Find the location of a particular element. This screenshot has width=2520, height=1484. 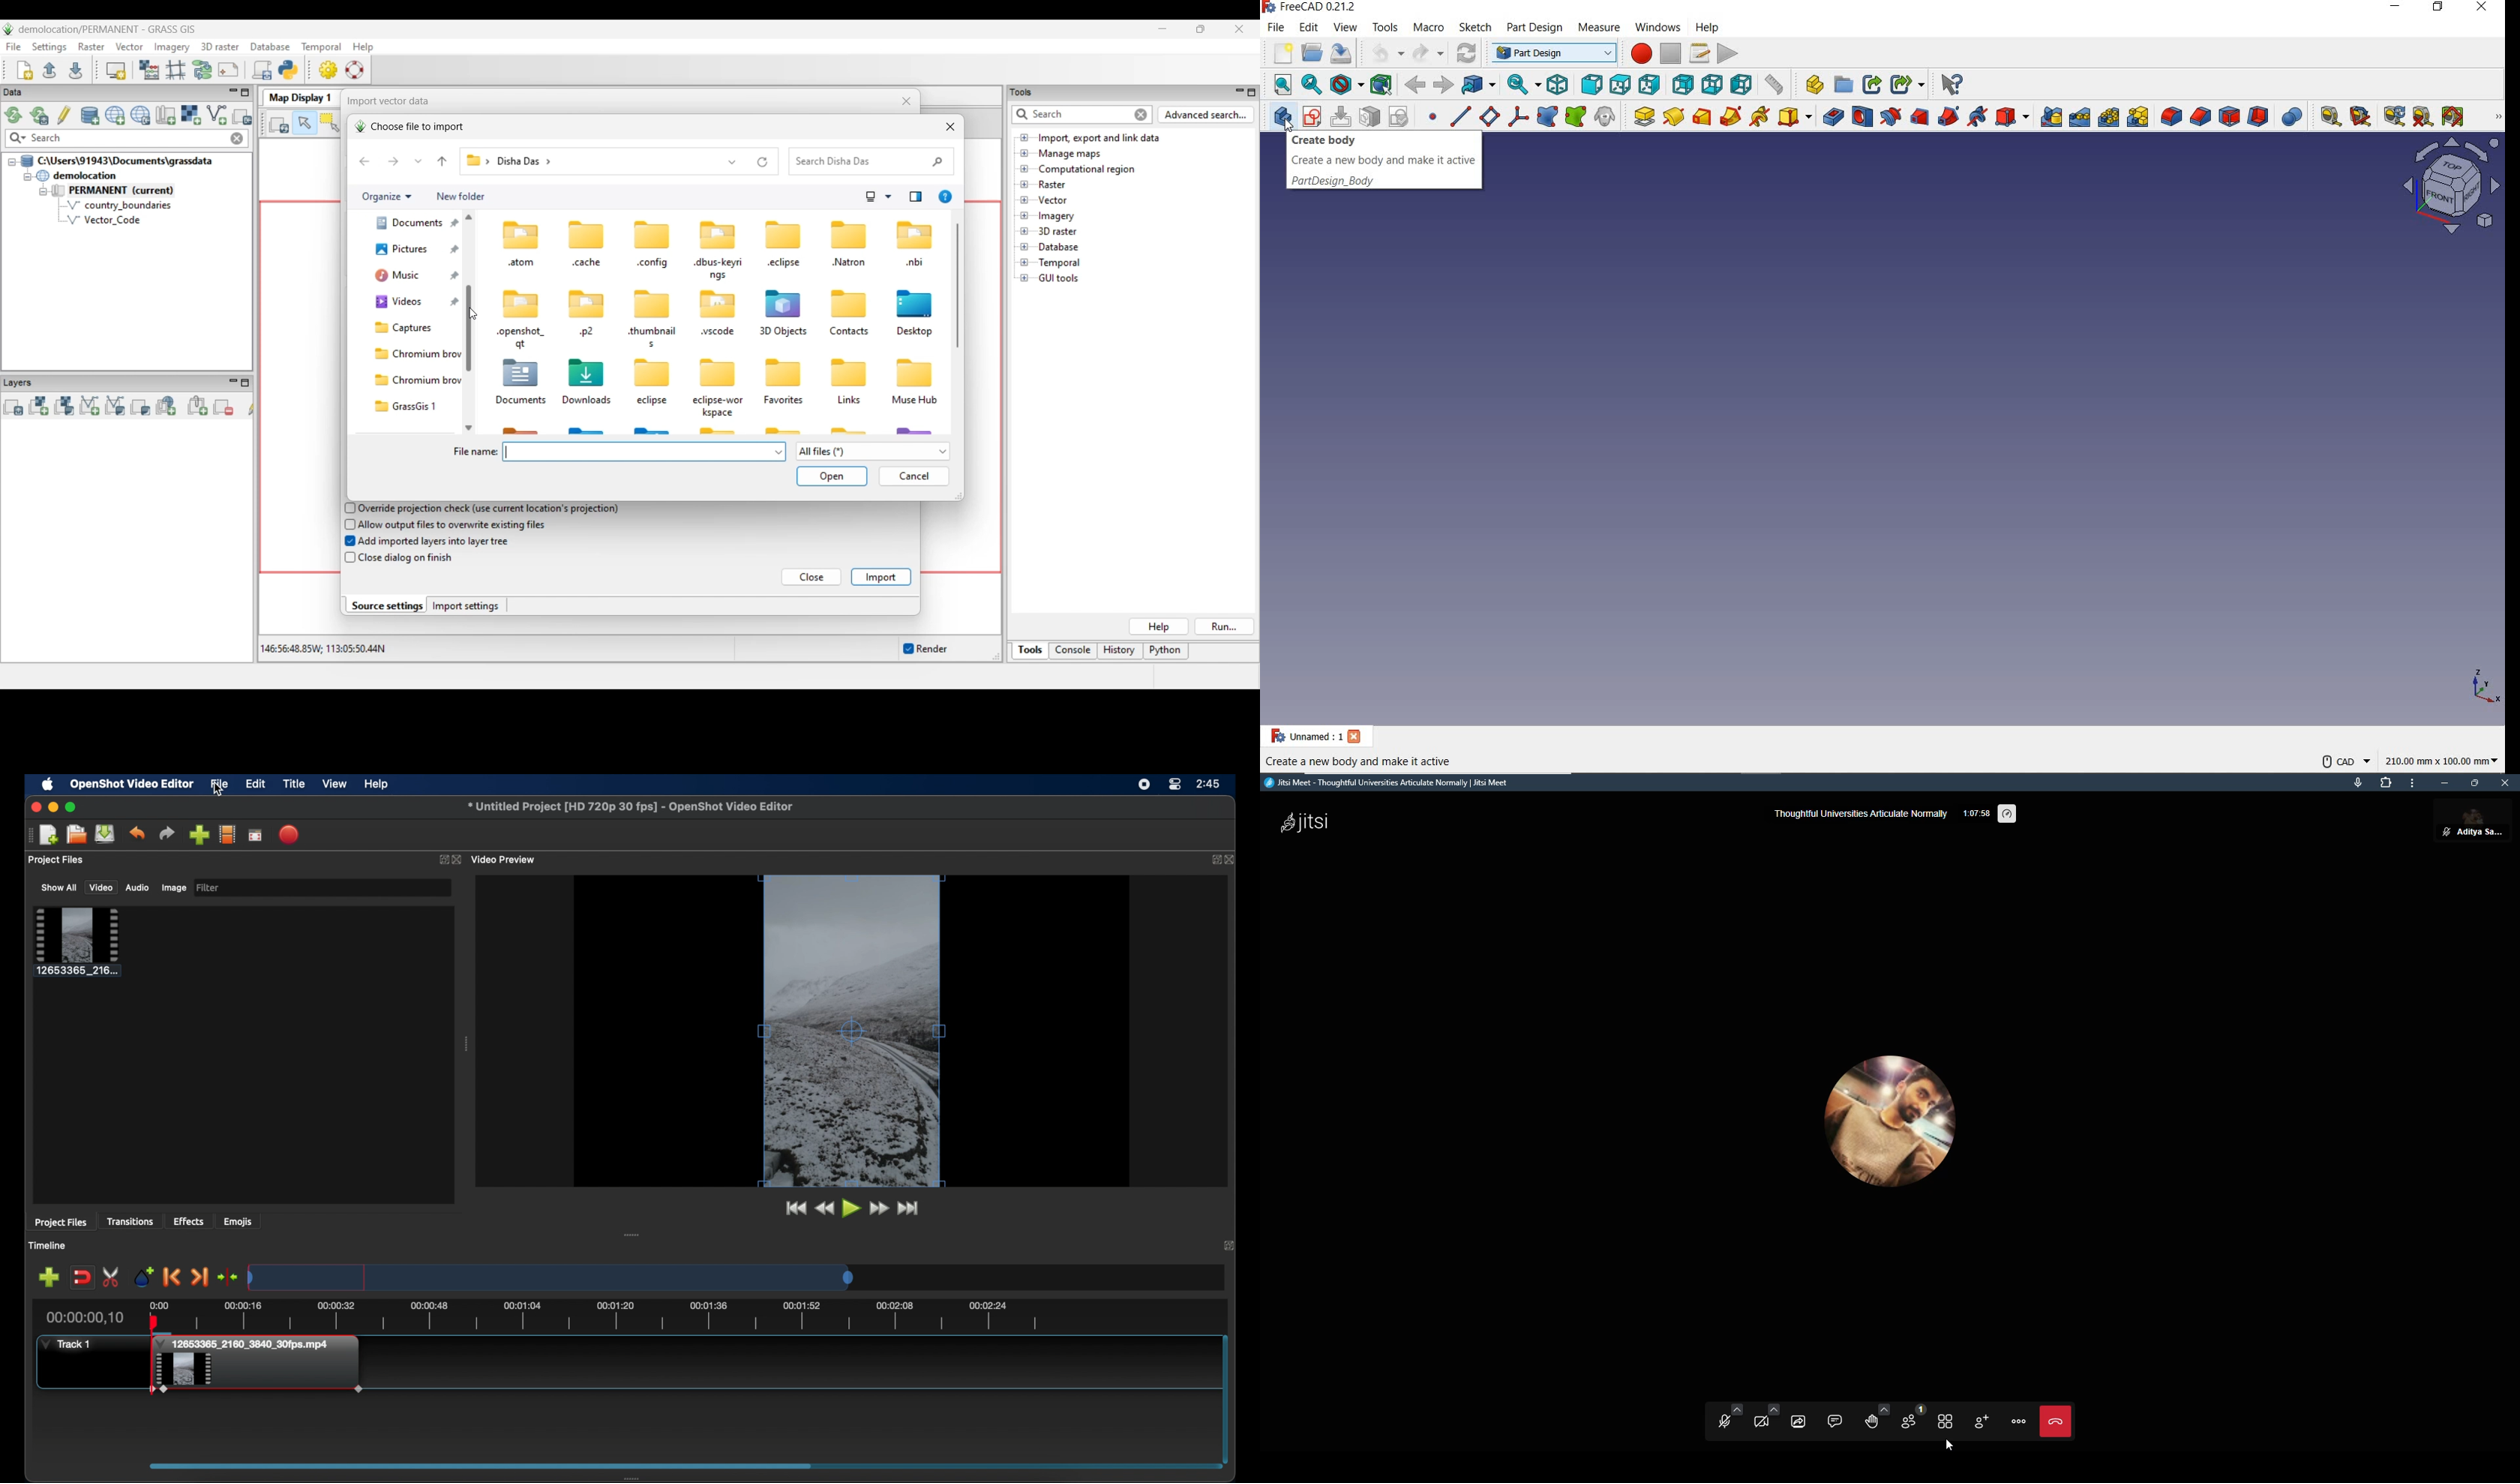

apple icon is located at coordinates (47, 785).